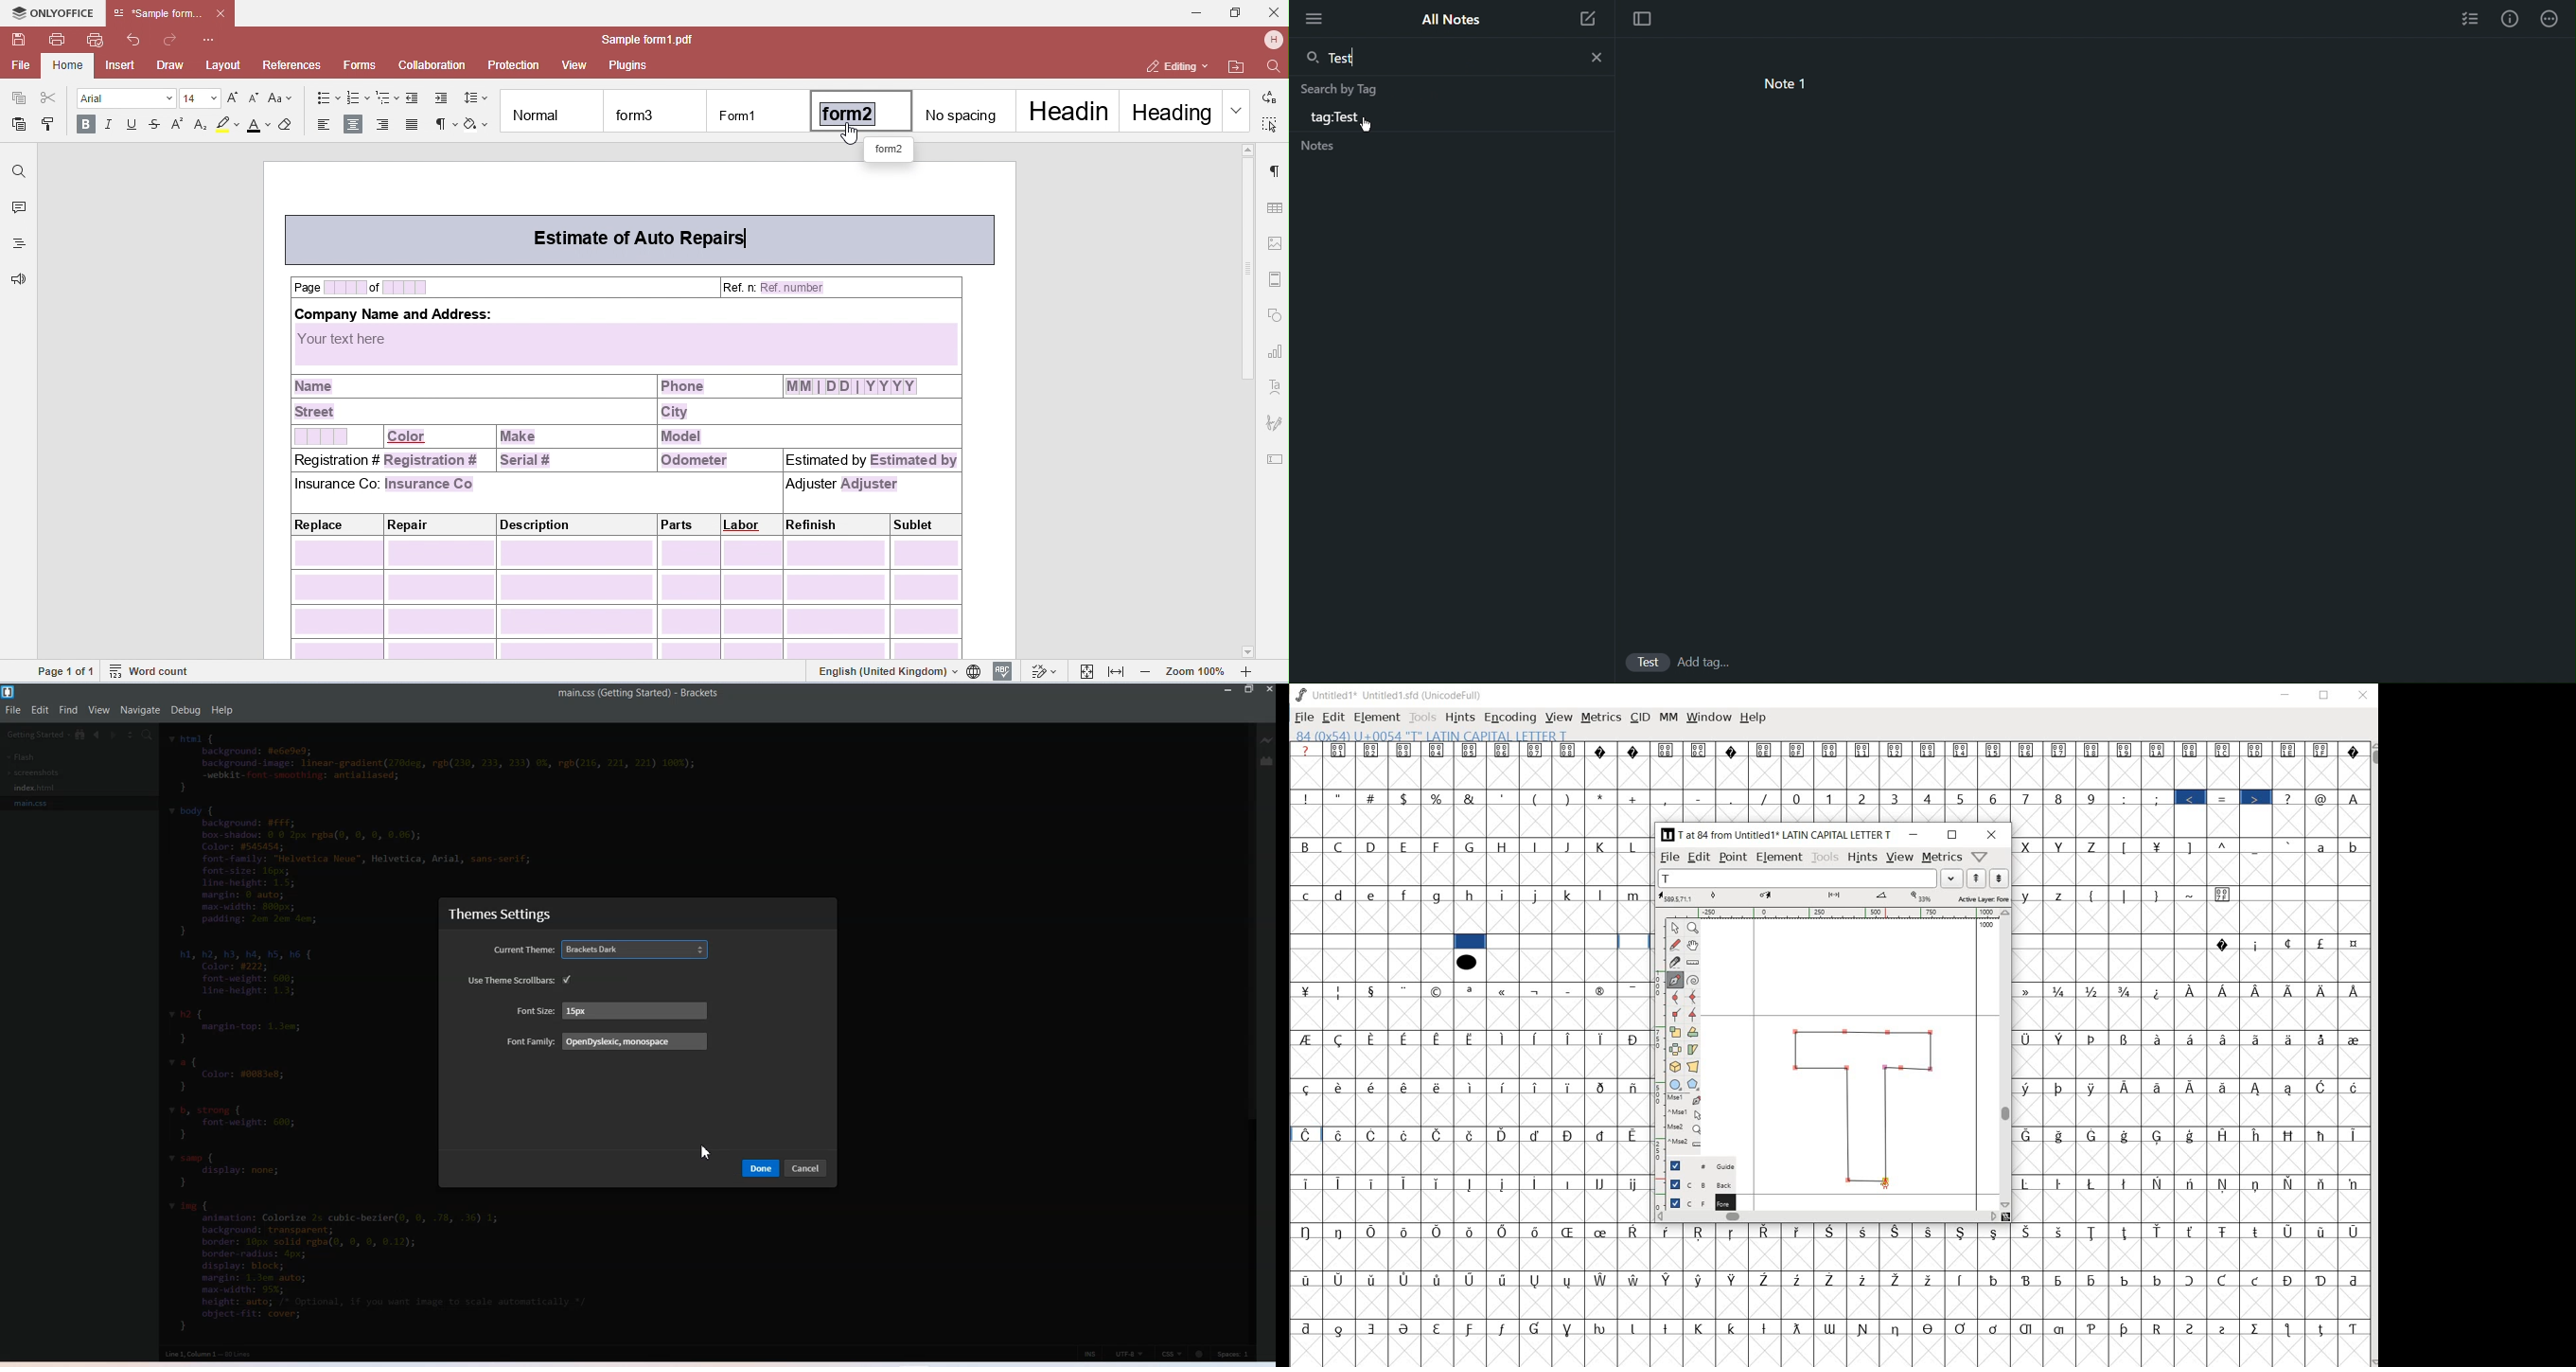 The image size is (2576, 1372). What do you see at coordinates (1229, 689) in the screenshot?
I see `Minimize` at bounding box center [1229, 689].